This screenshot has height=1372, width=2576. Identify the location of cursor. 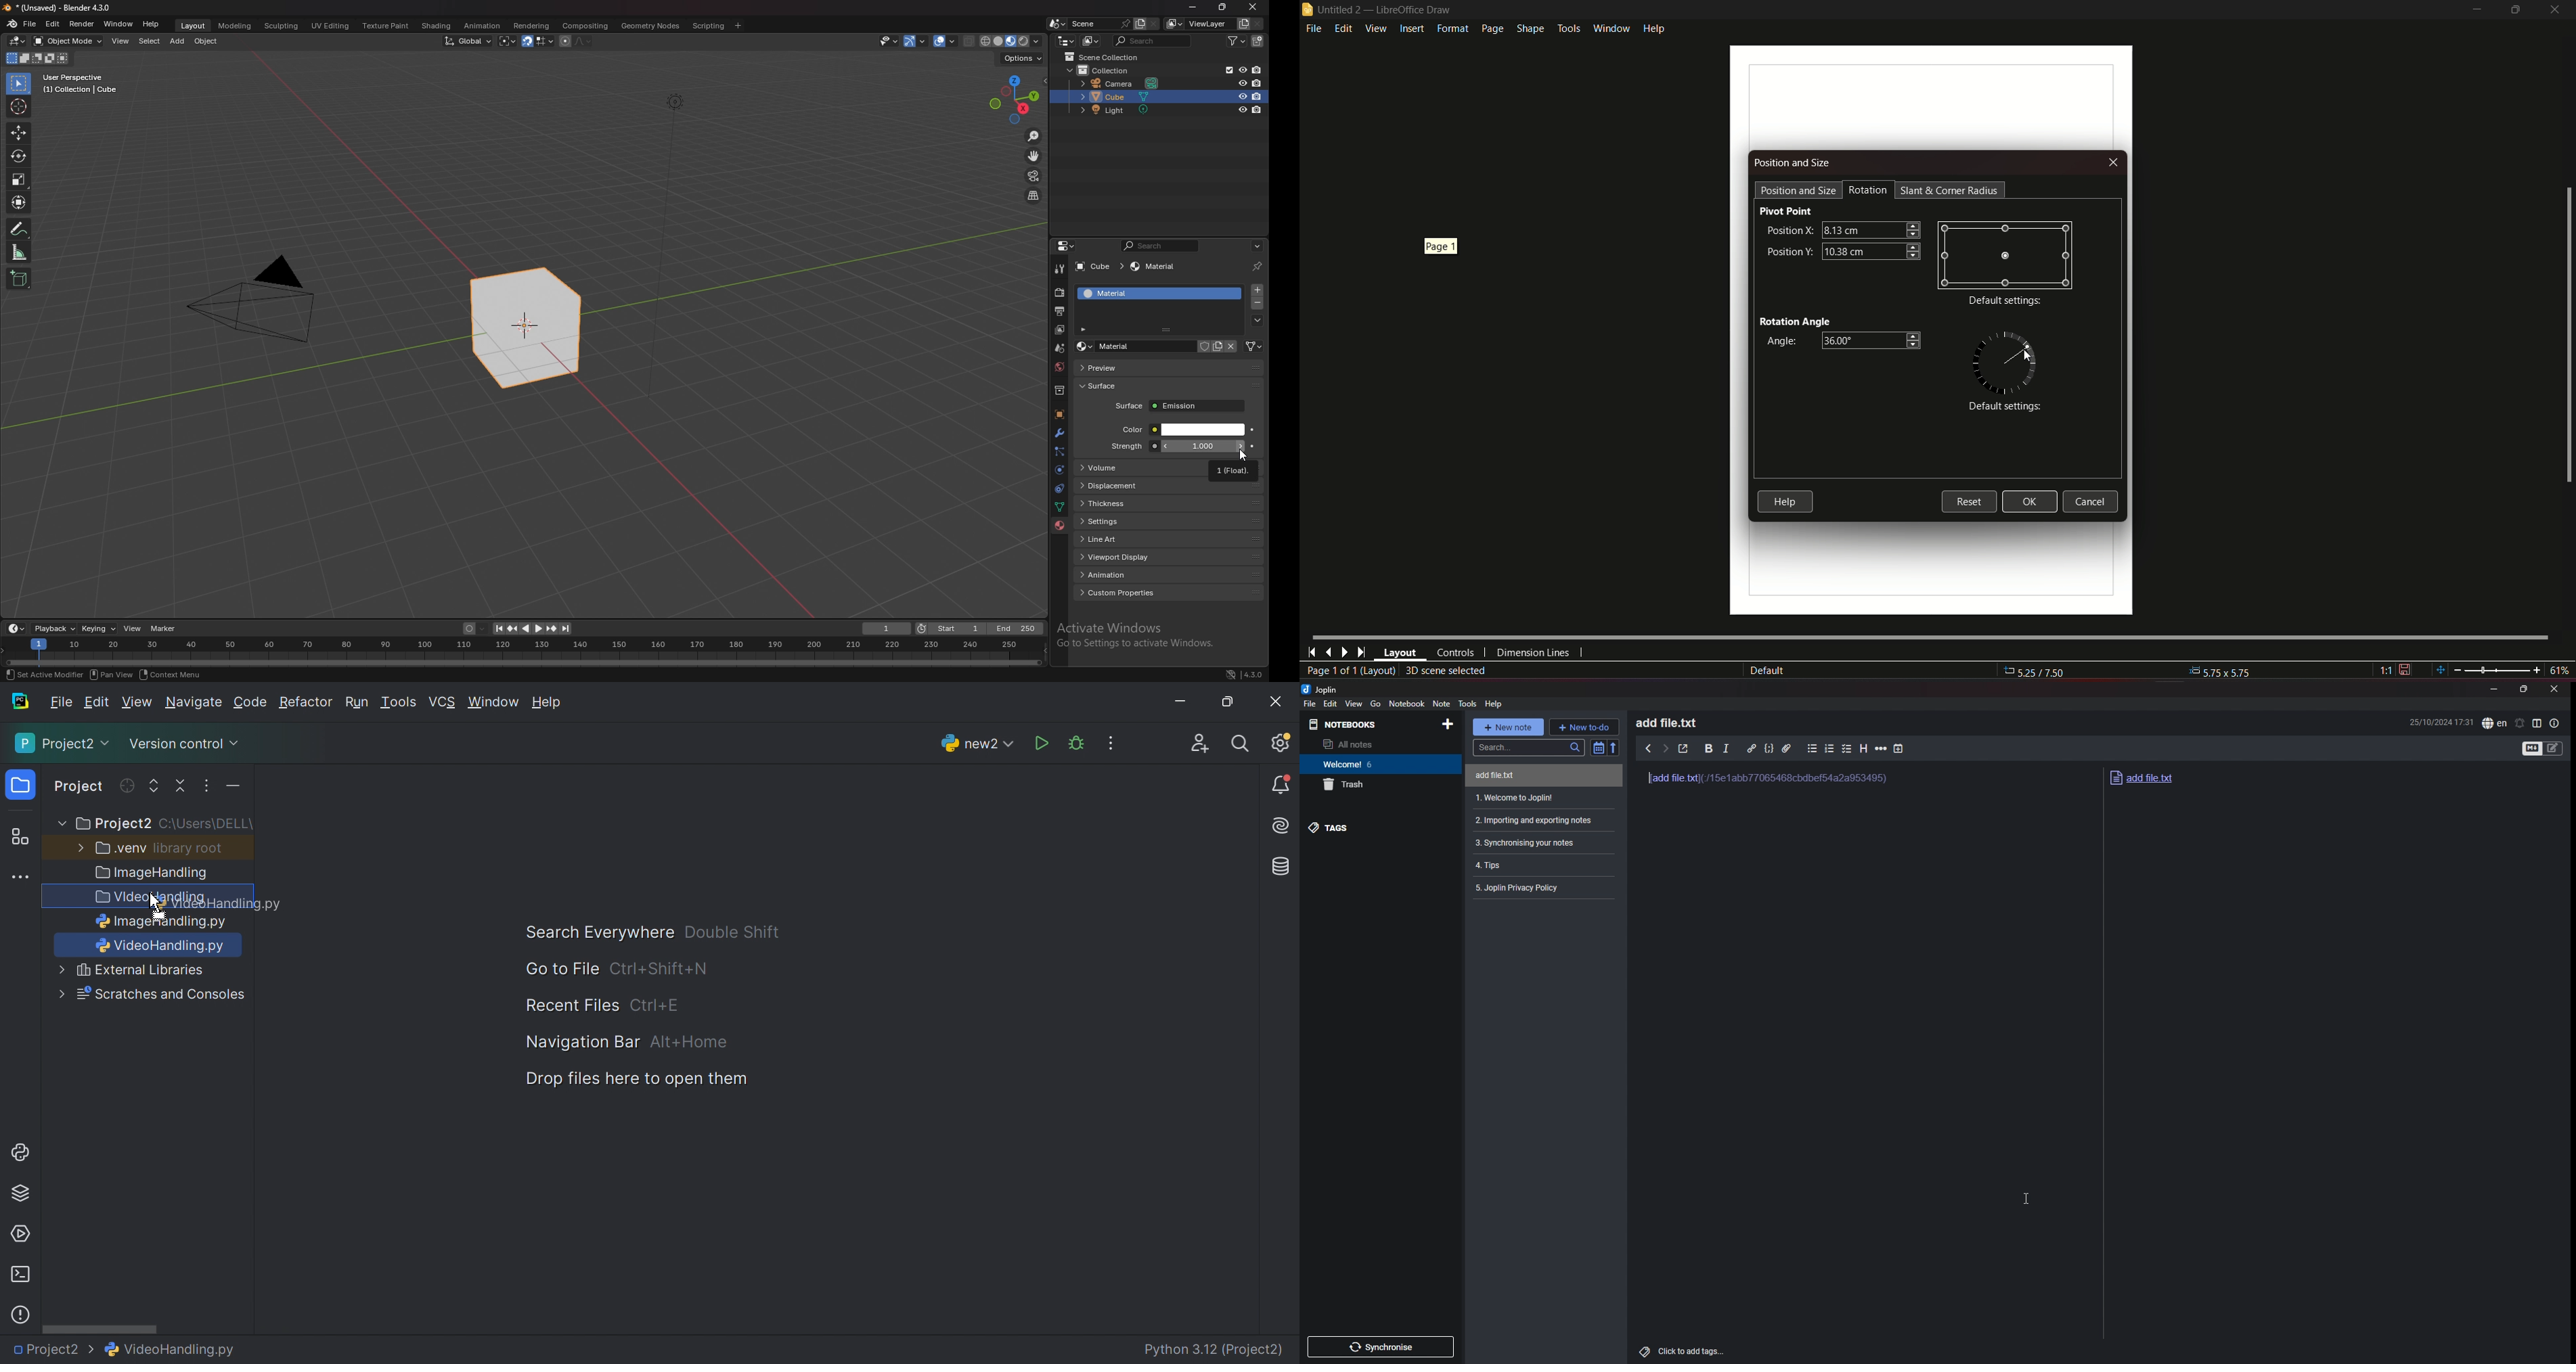
(2029, 1198).